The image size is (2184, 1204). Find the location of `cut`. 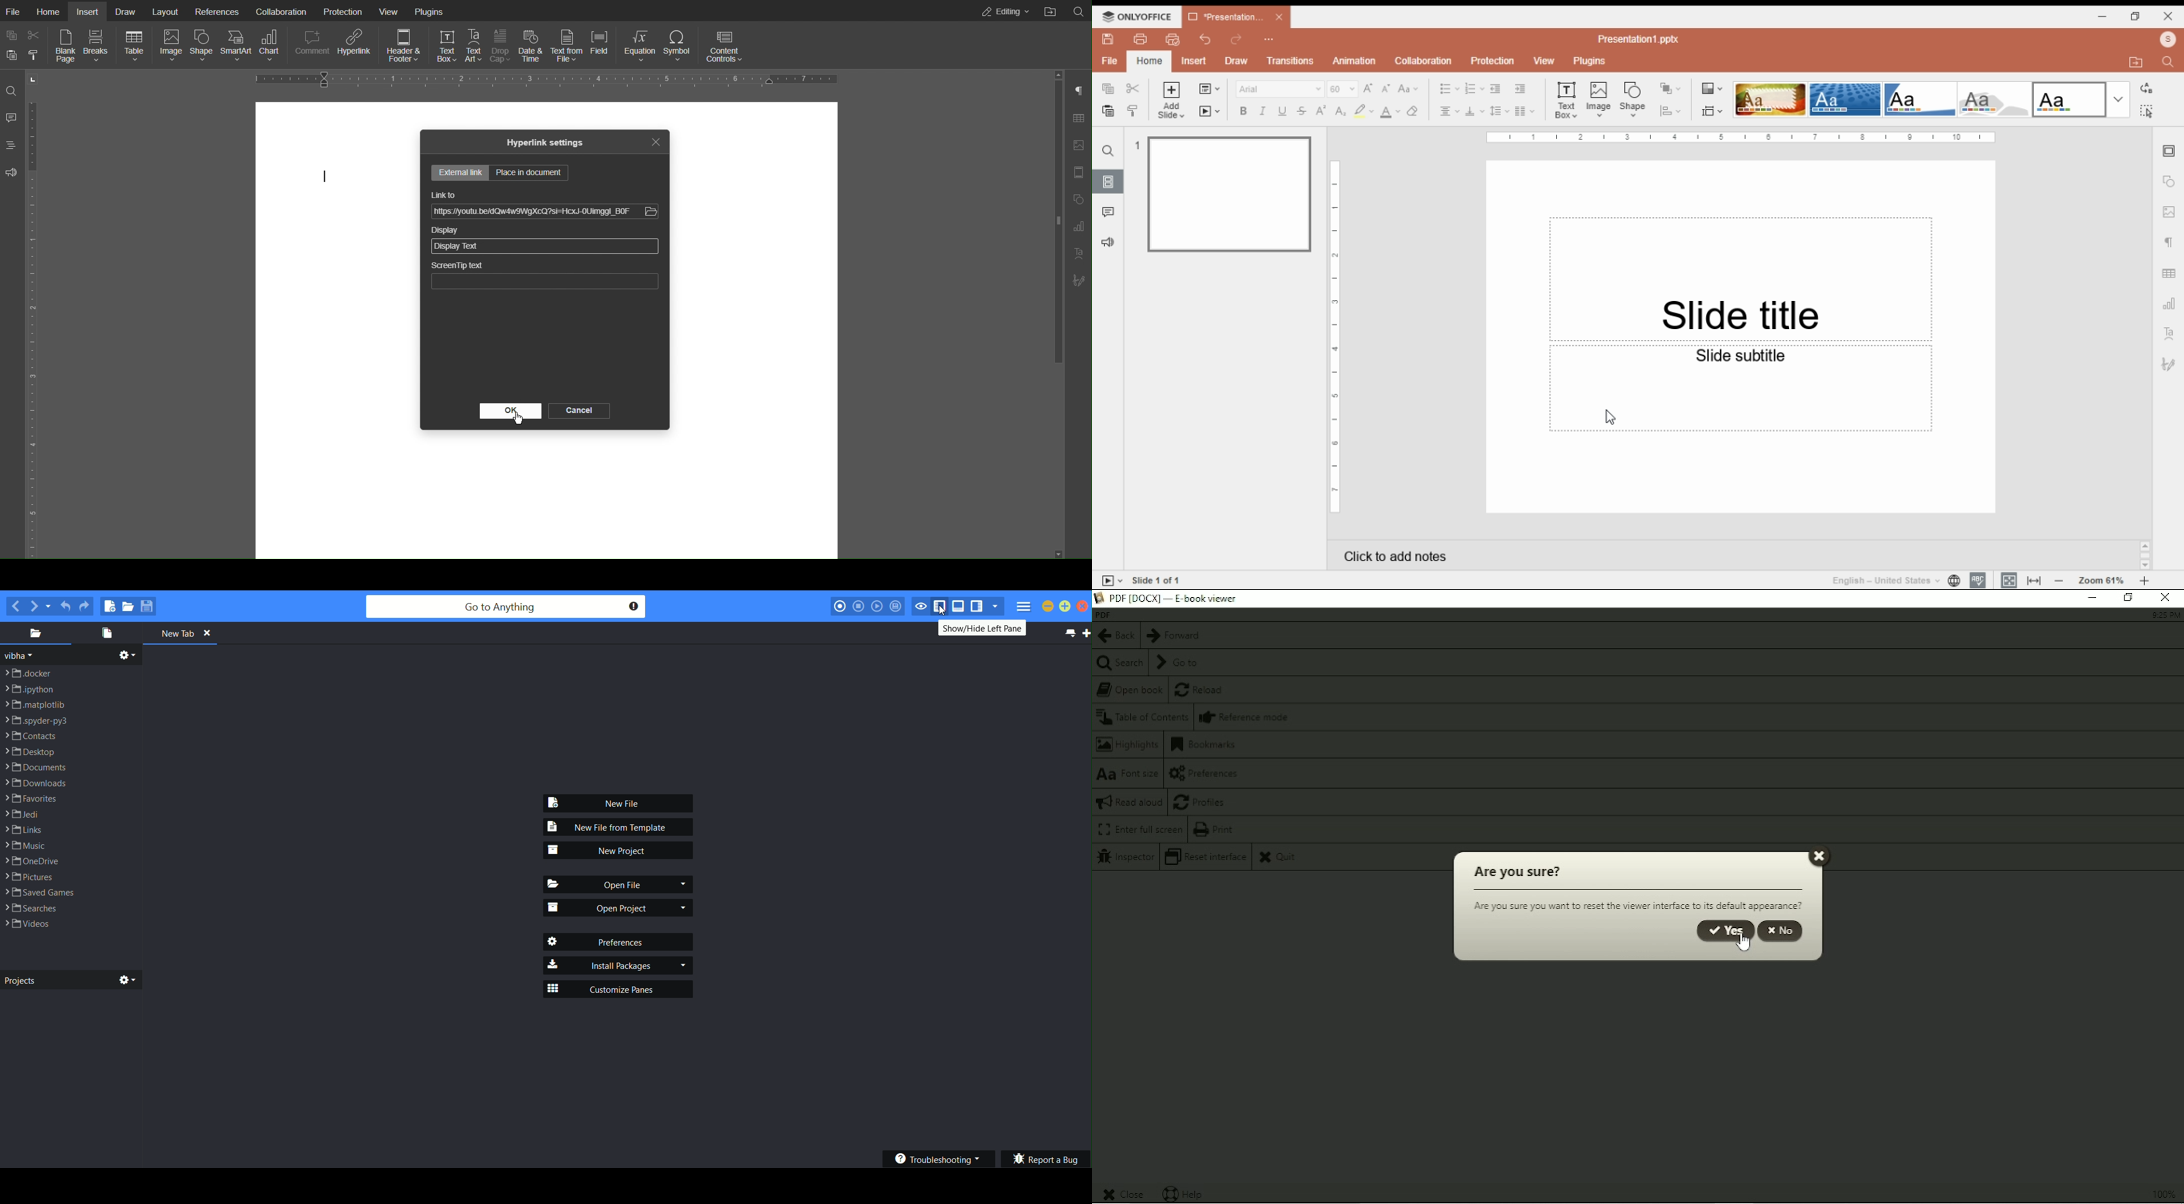

cut is located at coordinates (1134, 88).